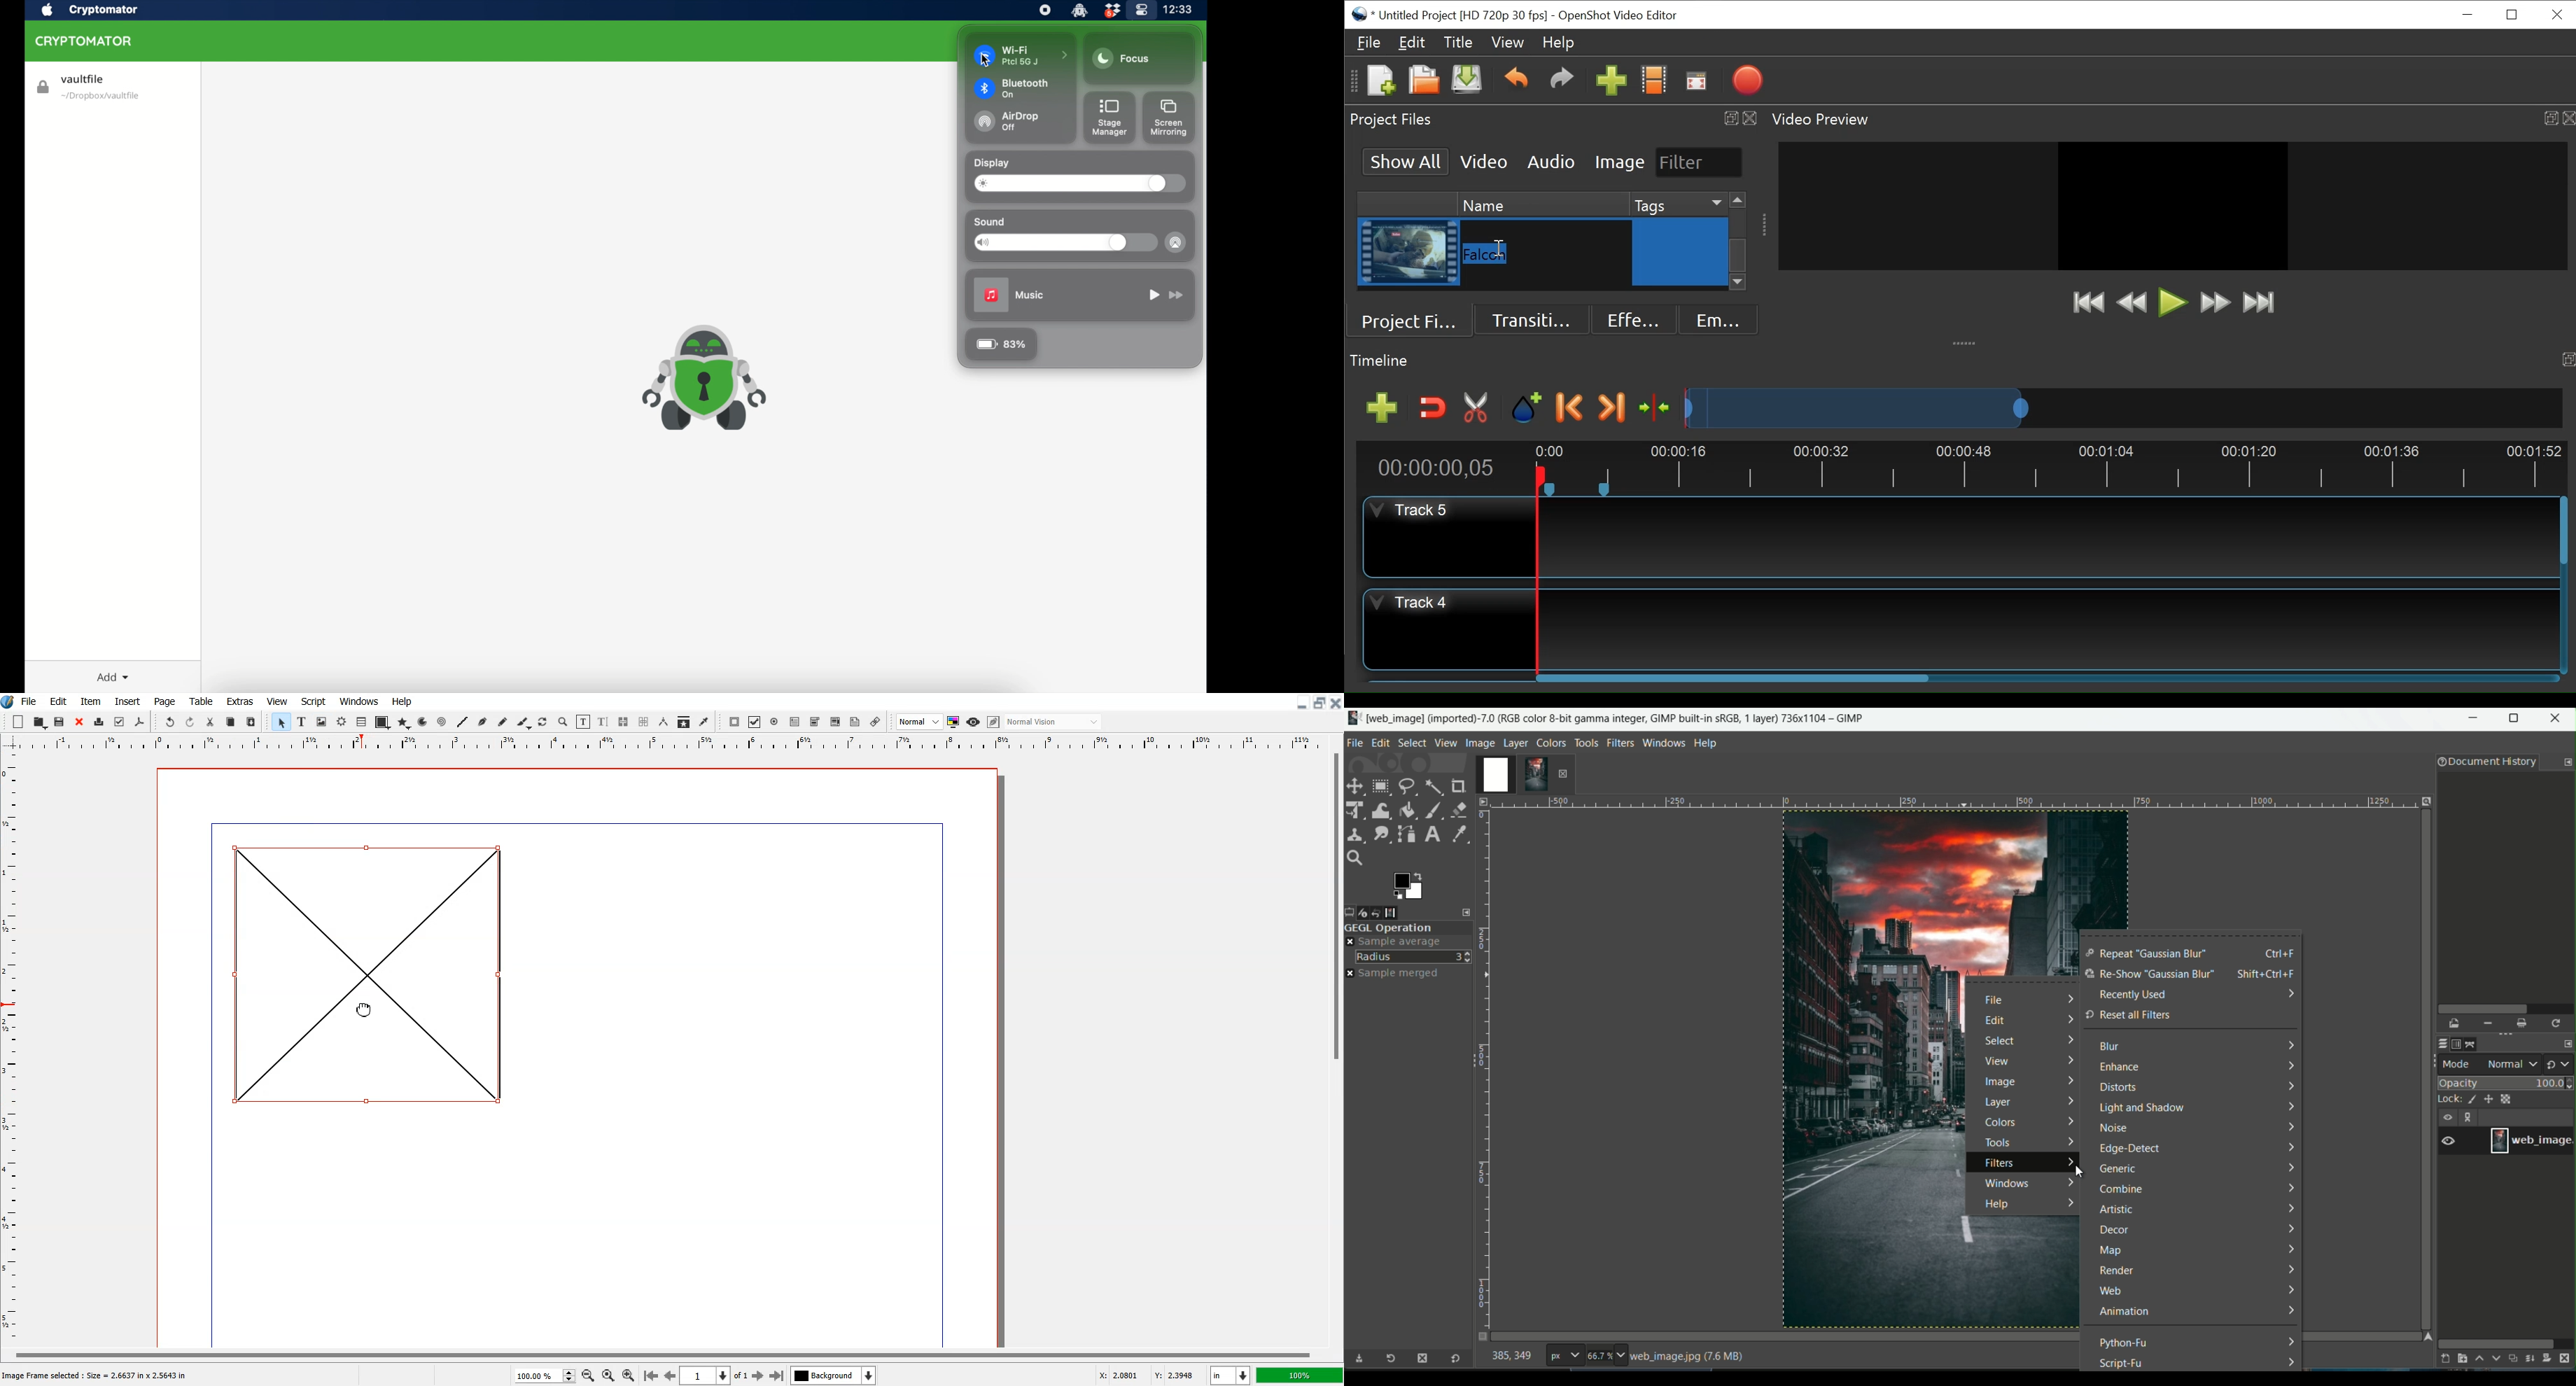 This screenshot has width=2576, height=1400. What do you see at coordinates (543, 722) in the screenshot?
I see `Rotate Item` at bounding box center [543, 722].